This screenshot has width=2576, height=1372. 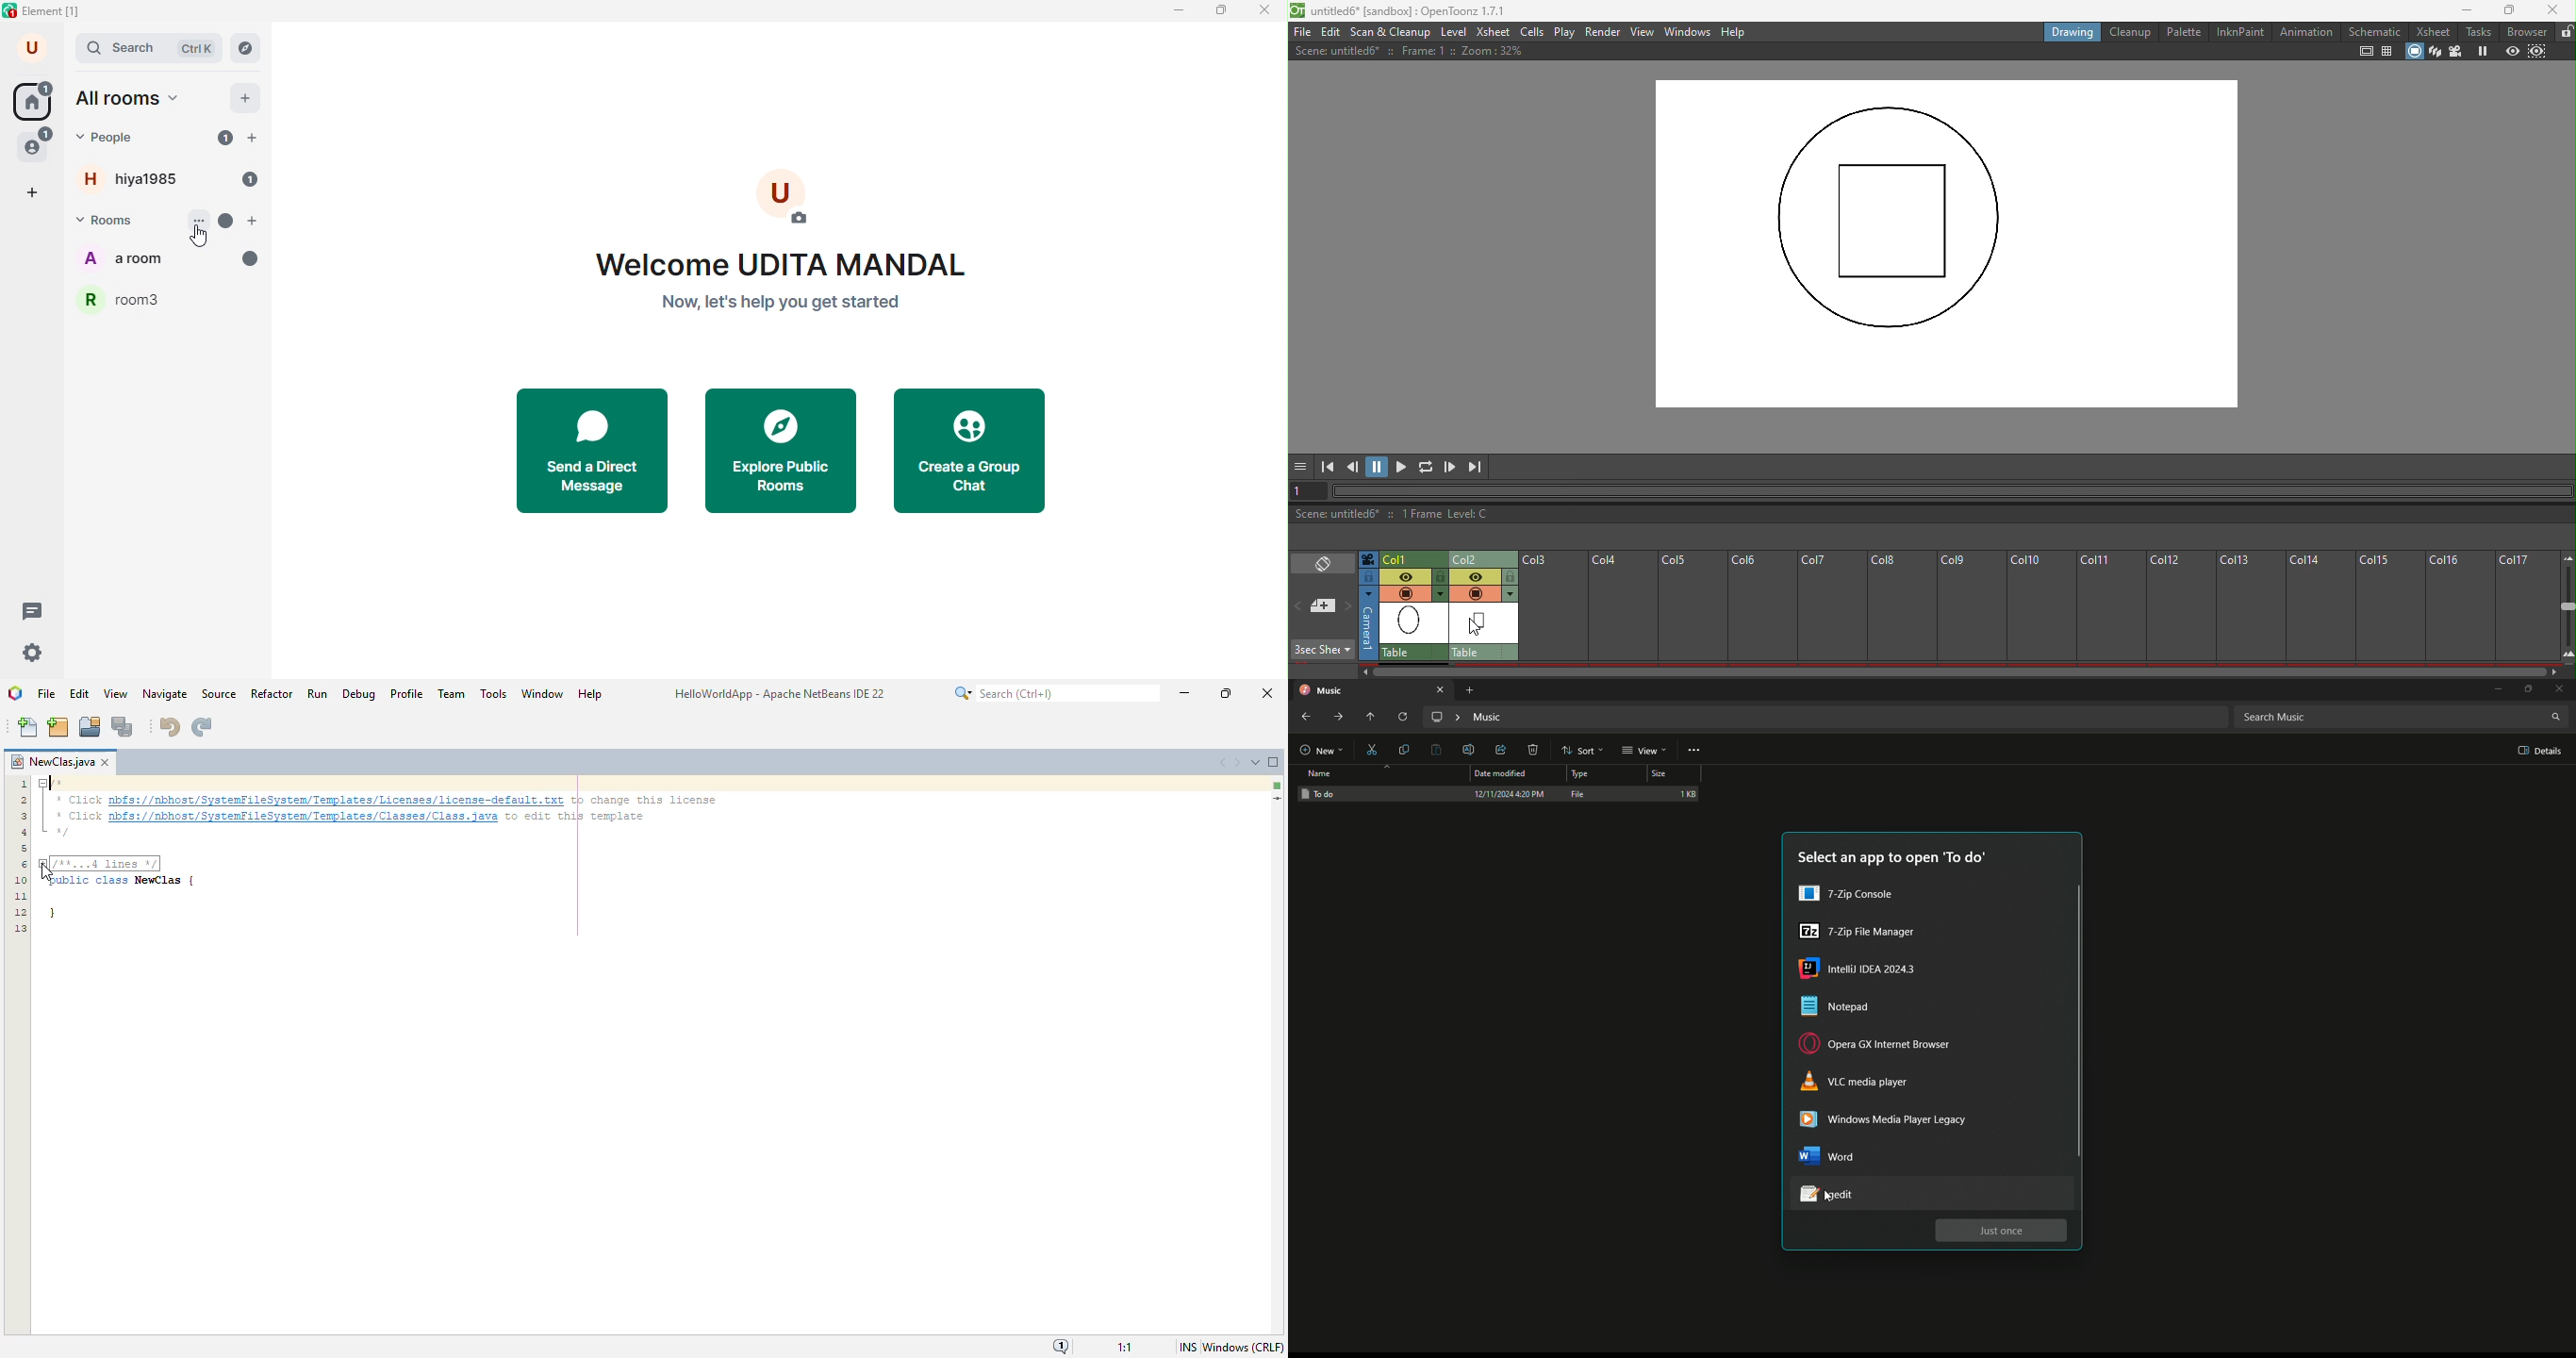 What do you see at coordinates (203, 727) in the screenshot?
I see `redo` at bounding box center [203, 727].